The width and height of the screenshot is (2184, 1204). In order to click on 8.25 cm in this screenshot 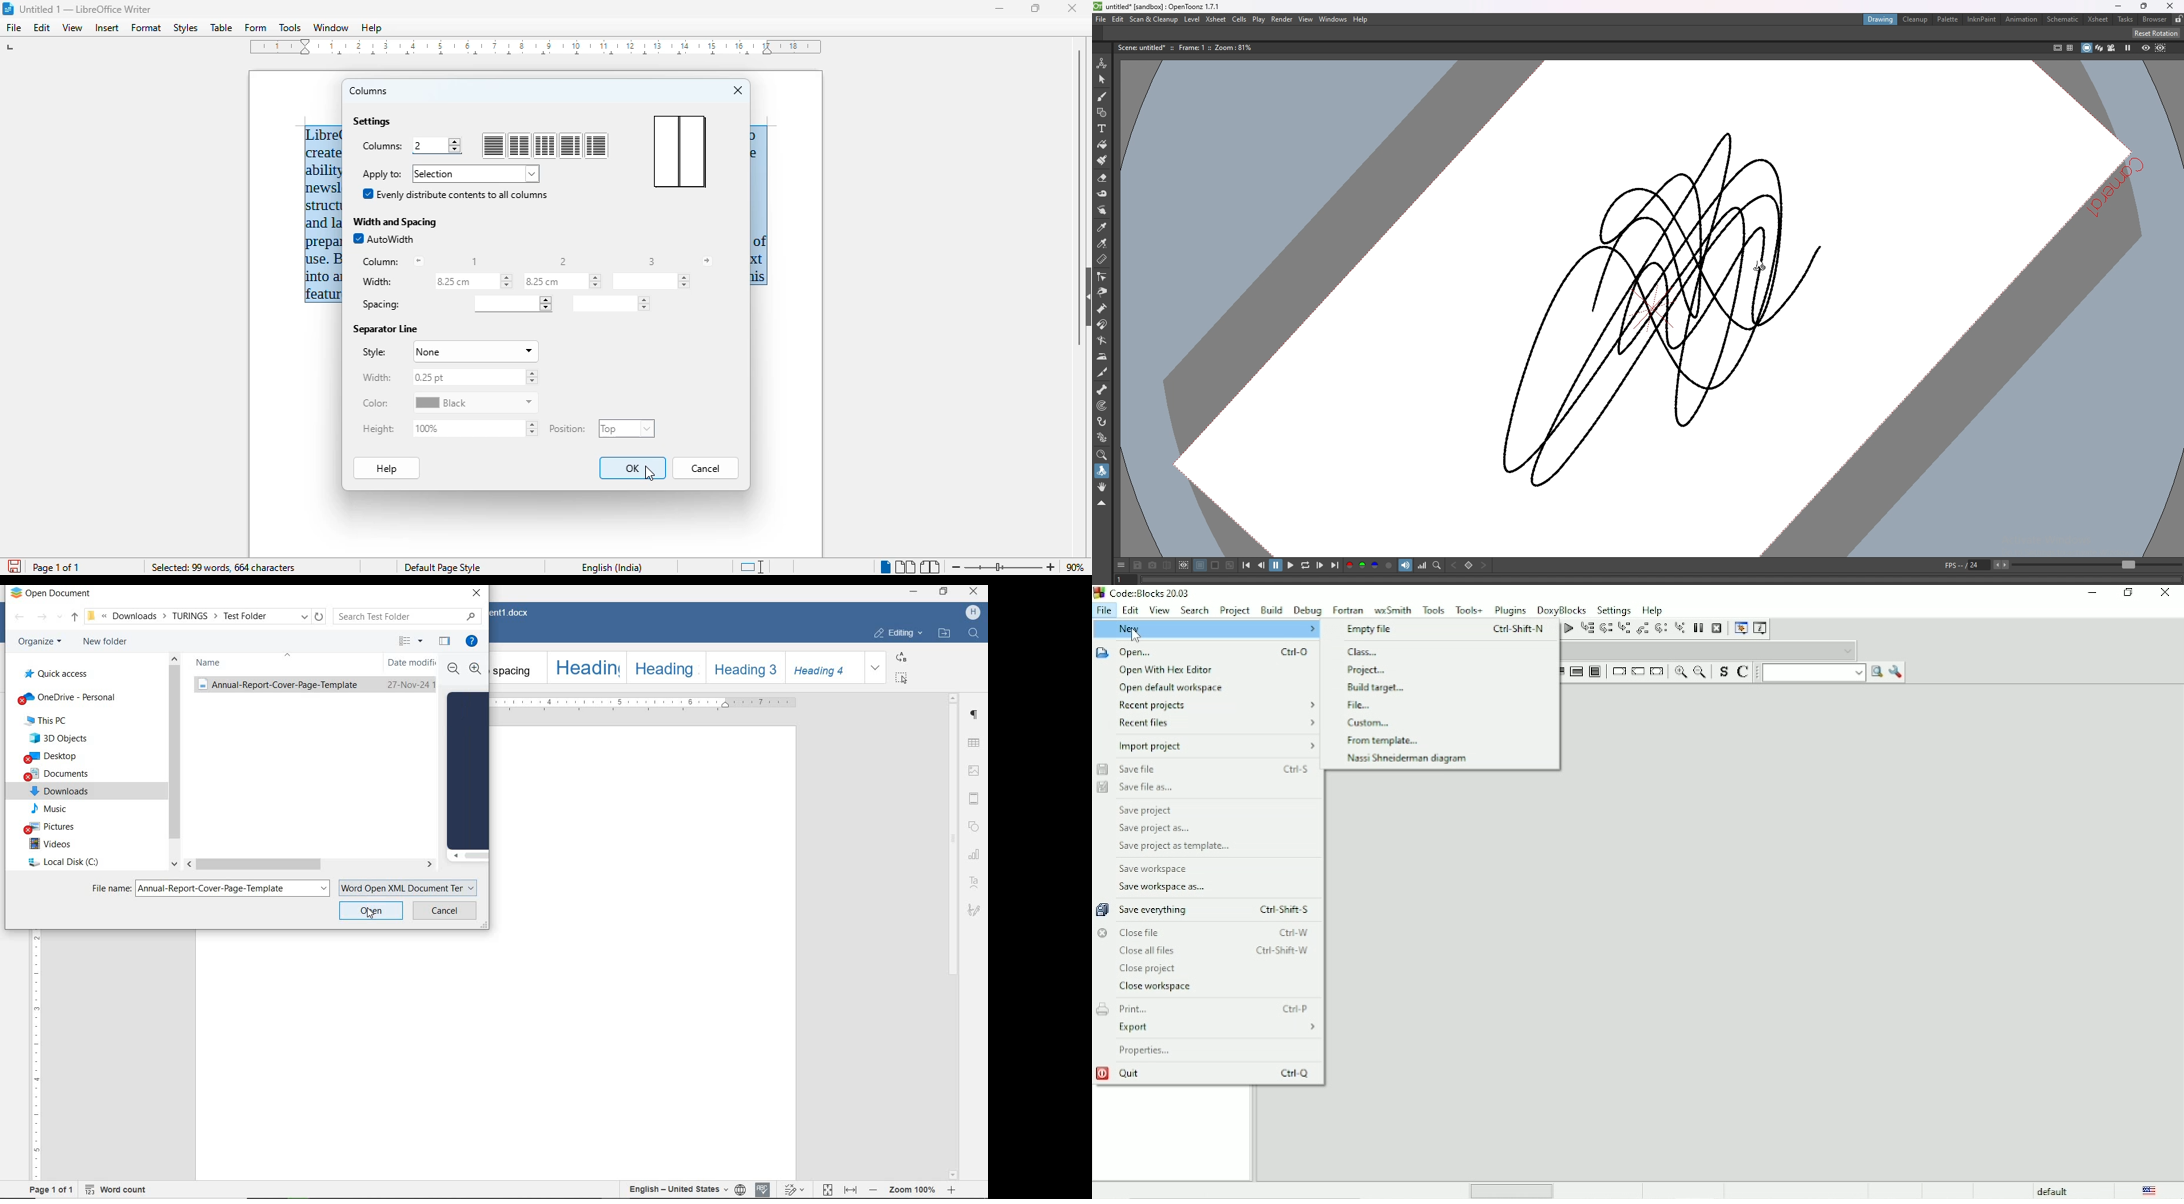, I will do `click(562, 281)`.